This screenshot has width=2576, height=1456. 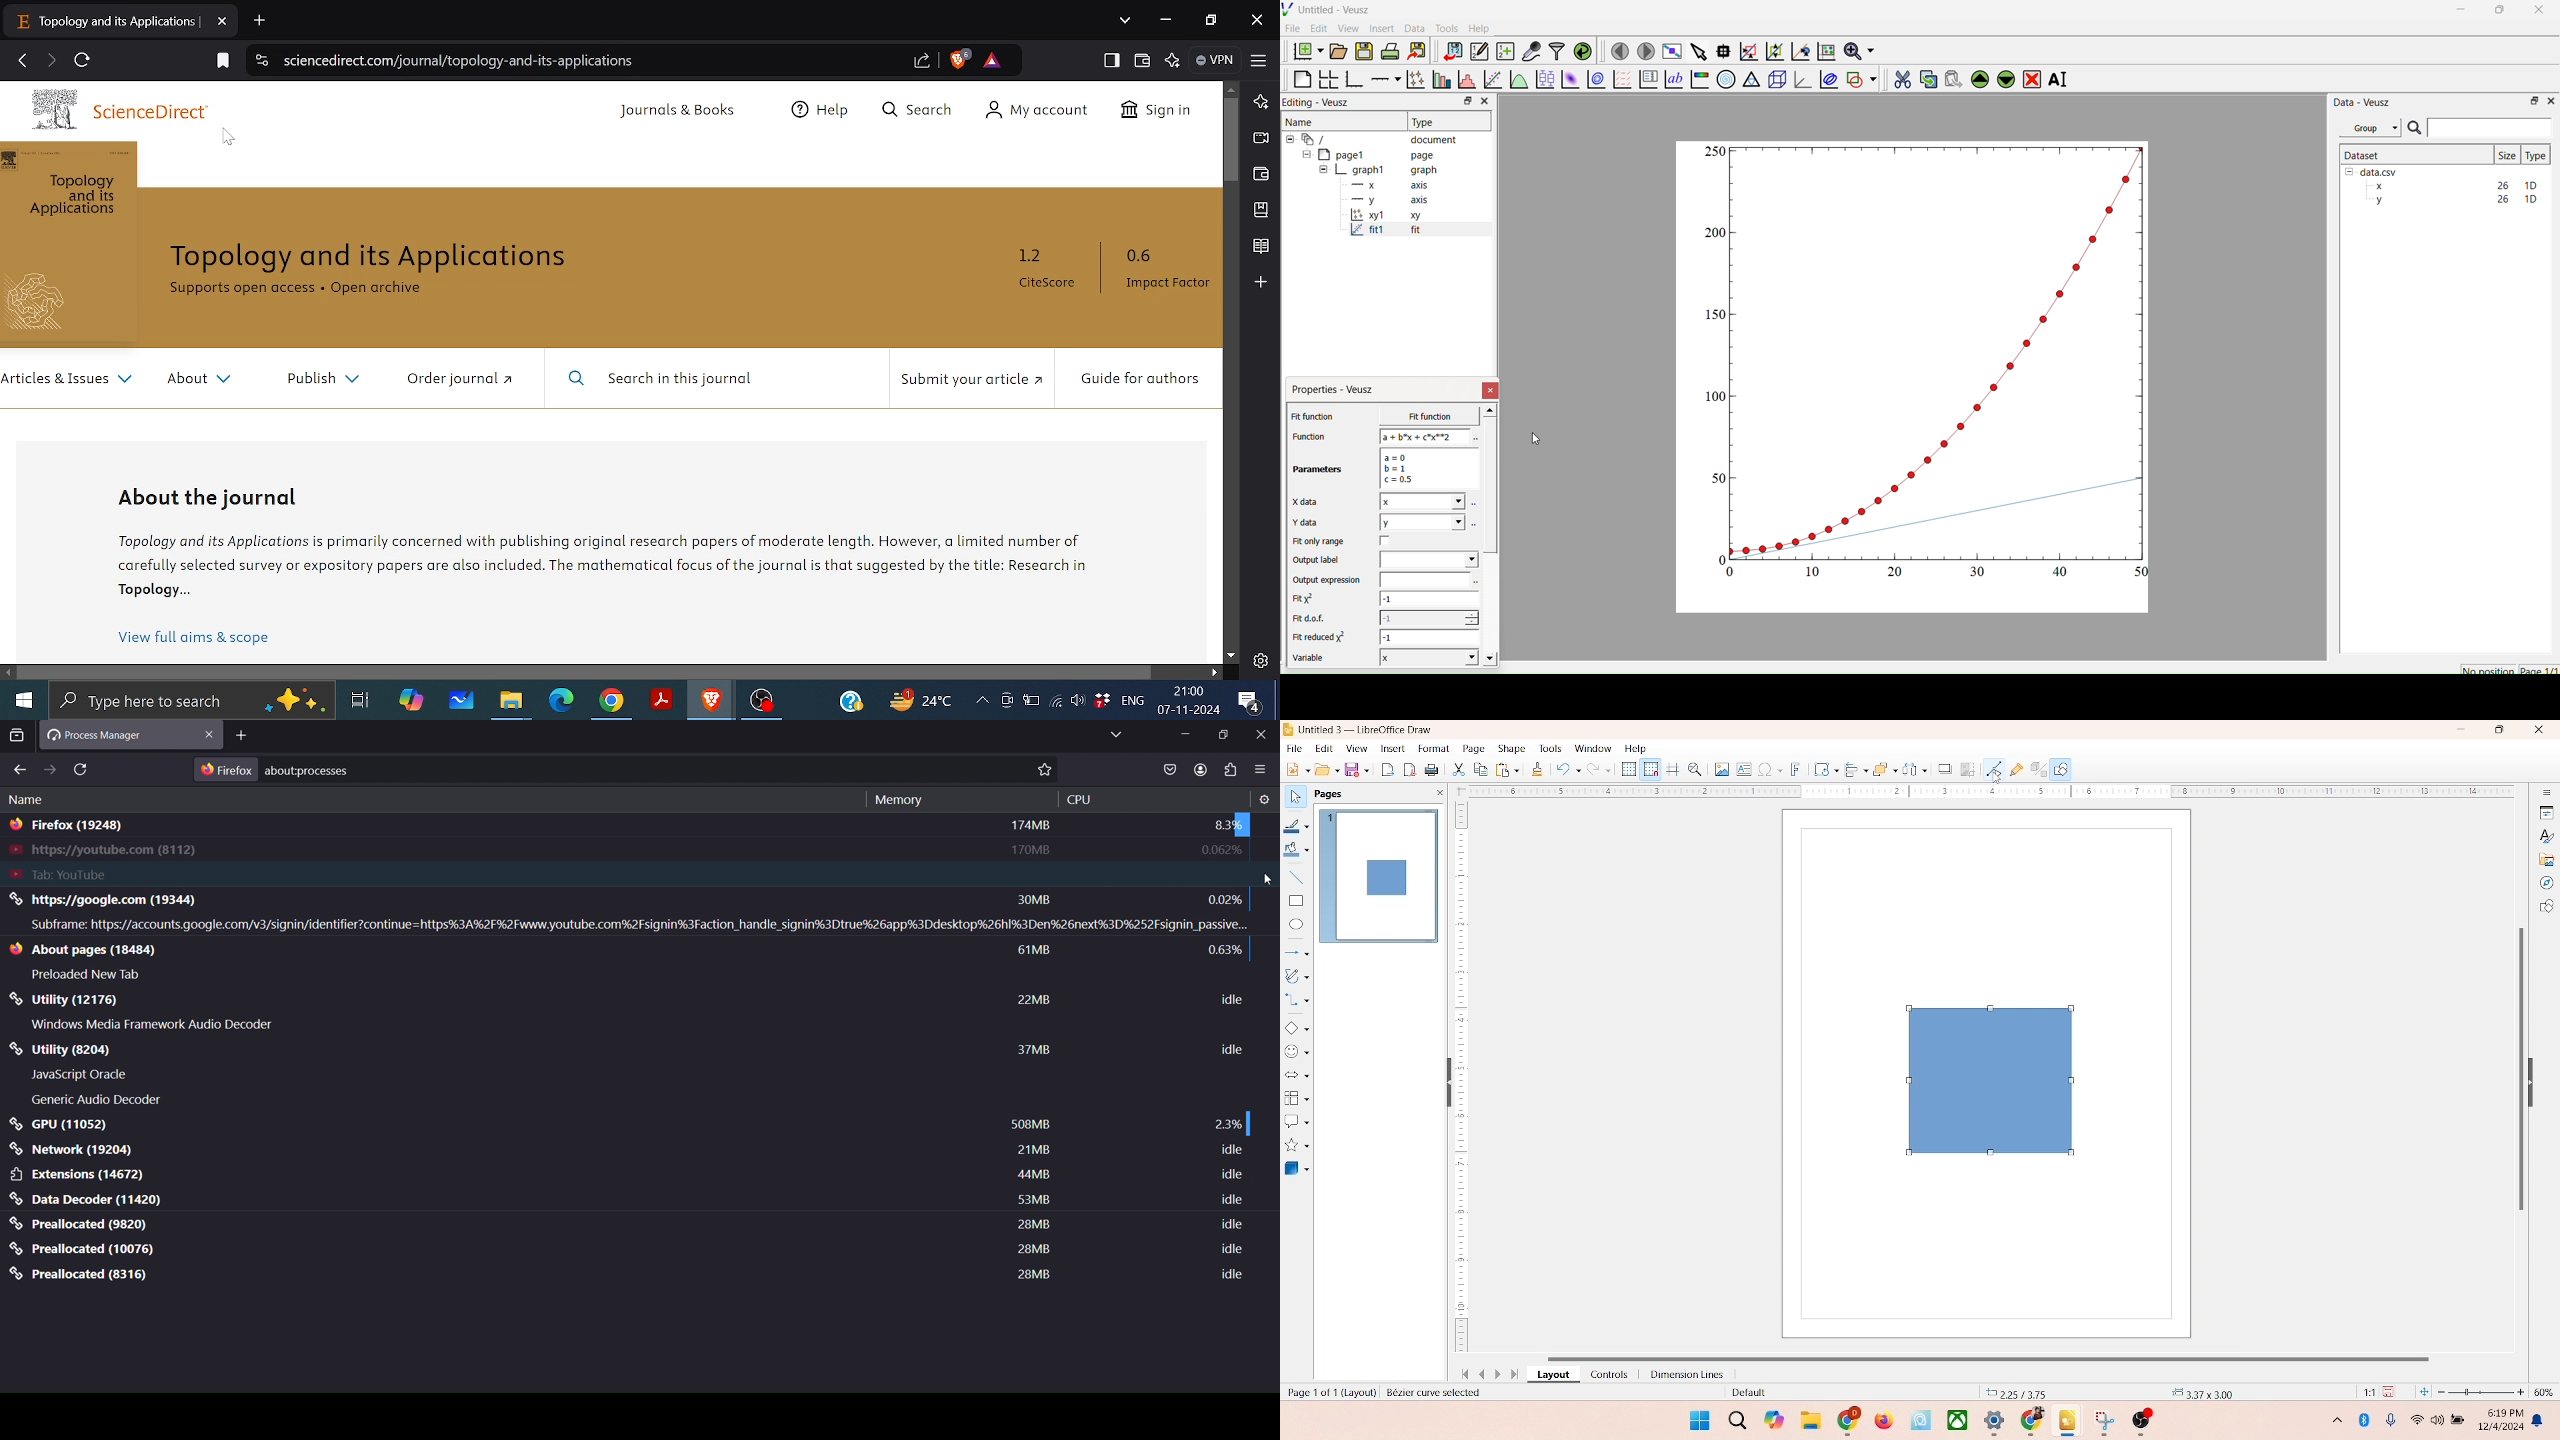 What do you see at coordinates (896, 800) in the screenshot?
I see `memory` at bounding box center [896, 800].